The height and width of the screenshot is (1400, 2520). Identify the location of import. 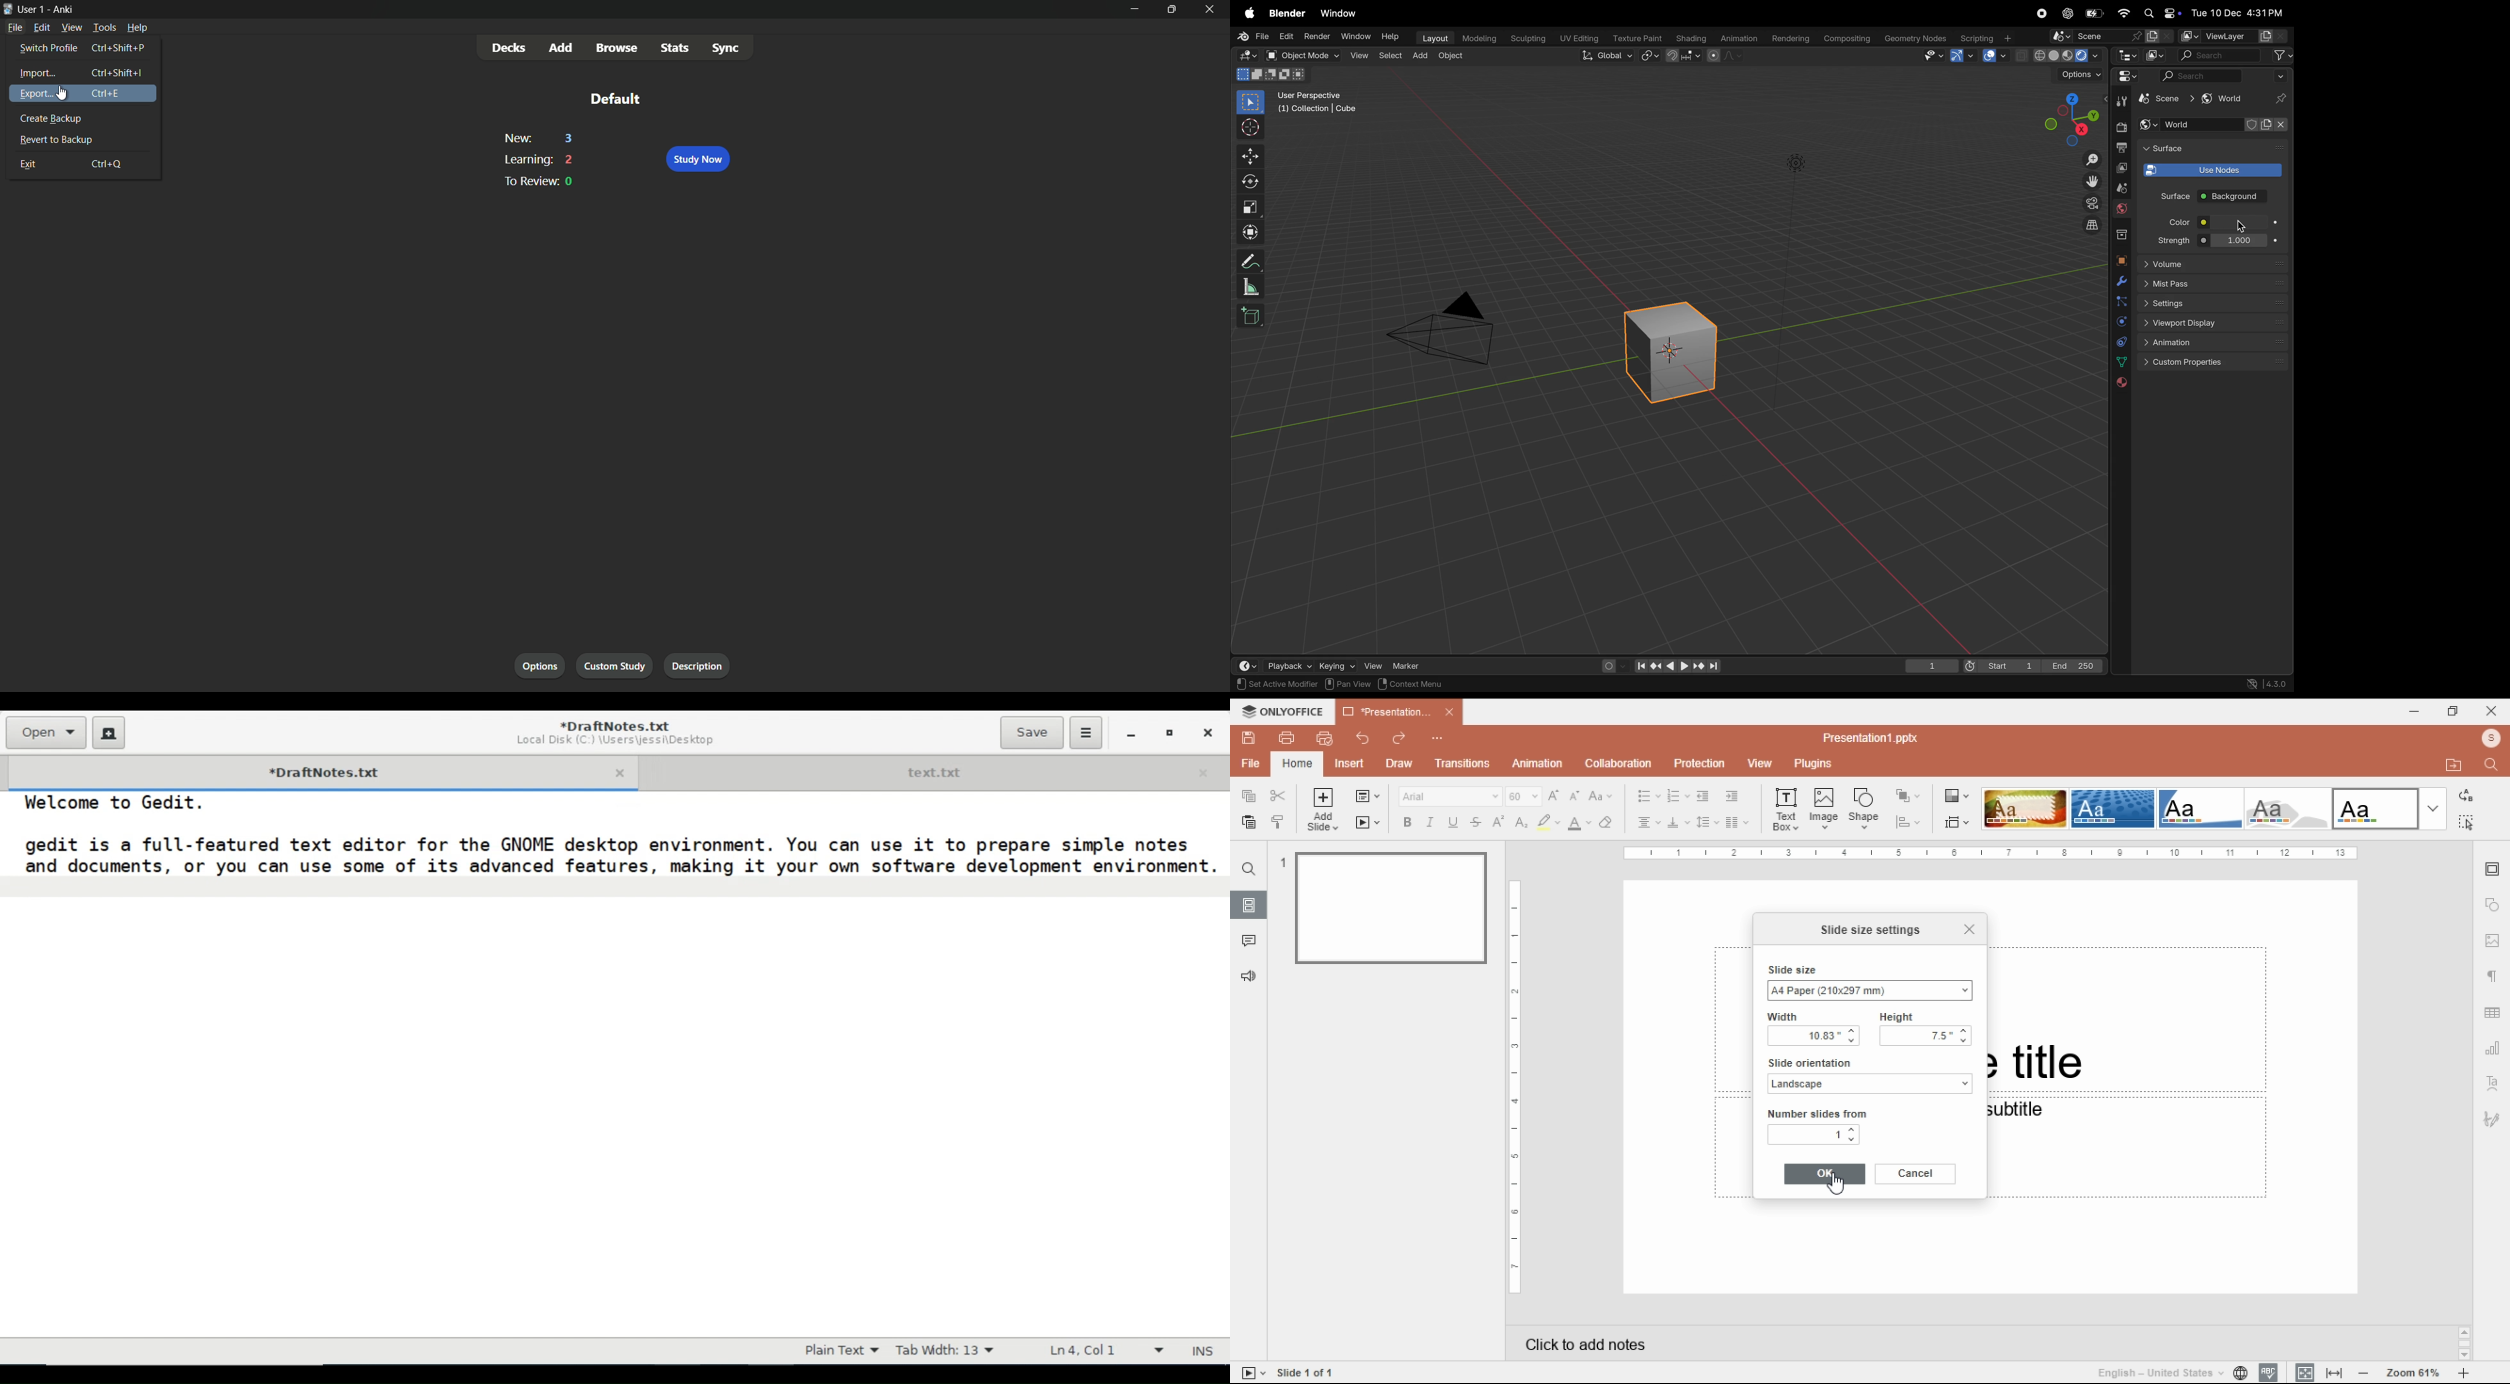
(33, 73).